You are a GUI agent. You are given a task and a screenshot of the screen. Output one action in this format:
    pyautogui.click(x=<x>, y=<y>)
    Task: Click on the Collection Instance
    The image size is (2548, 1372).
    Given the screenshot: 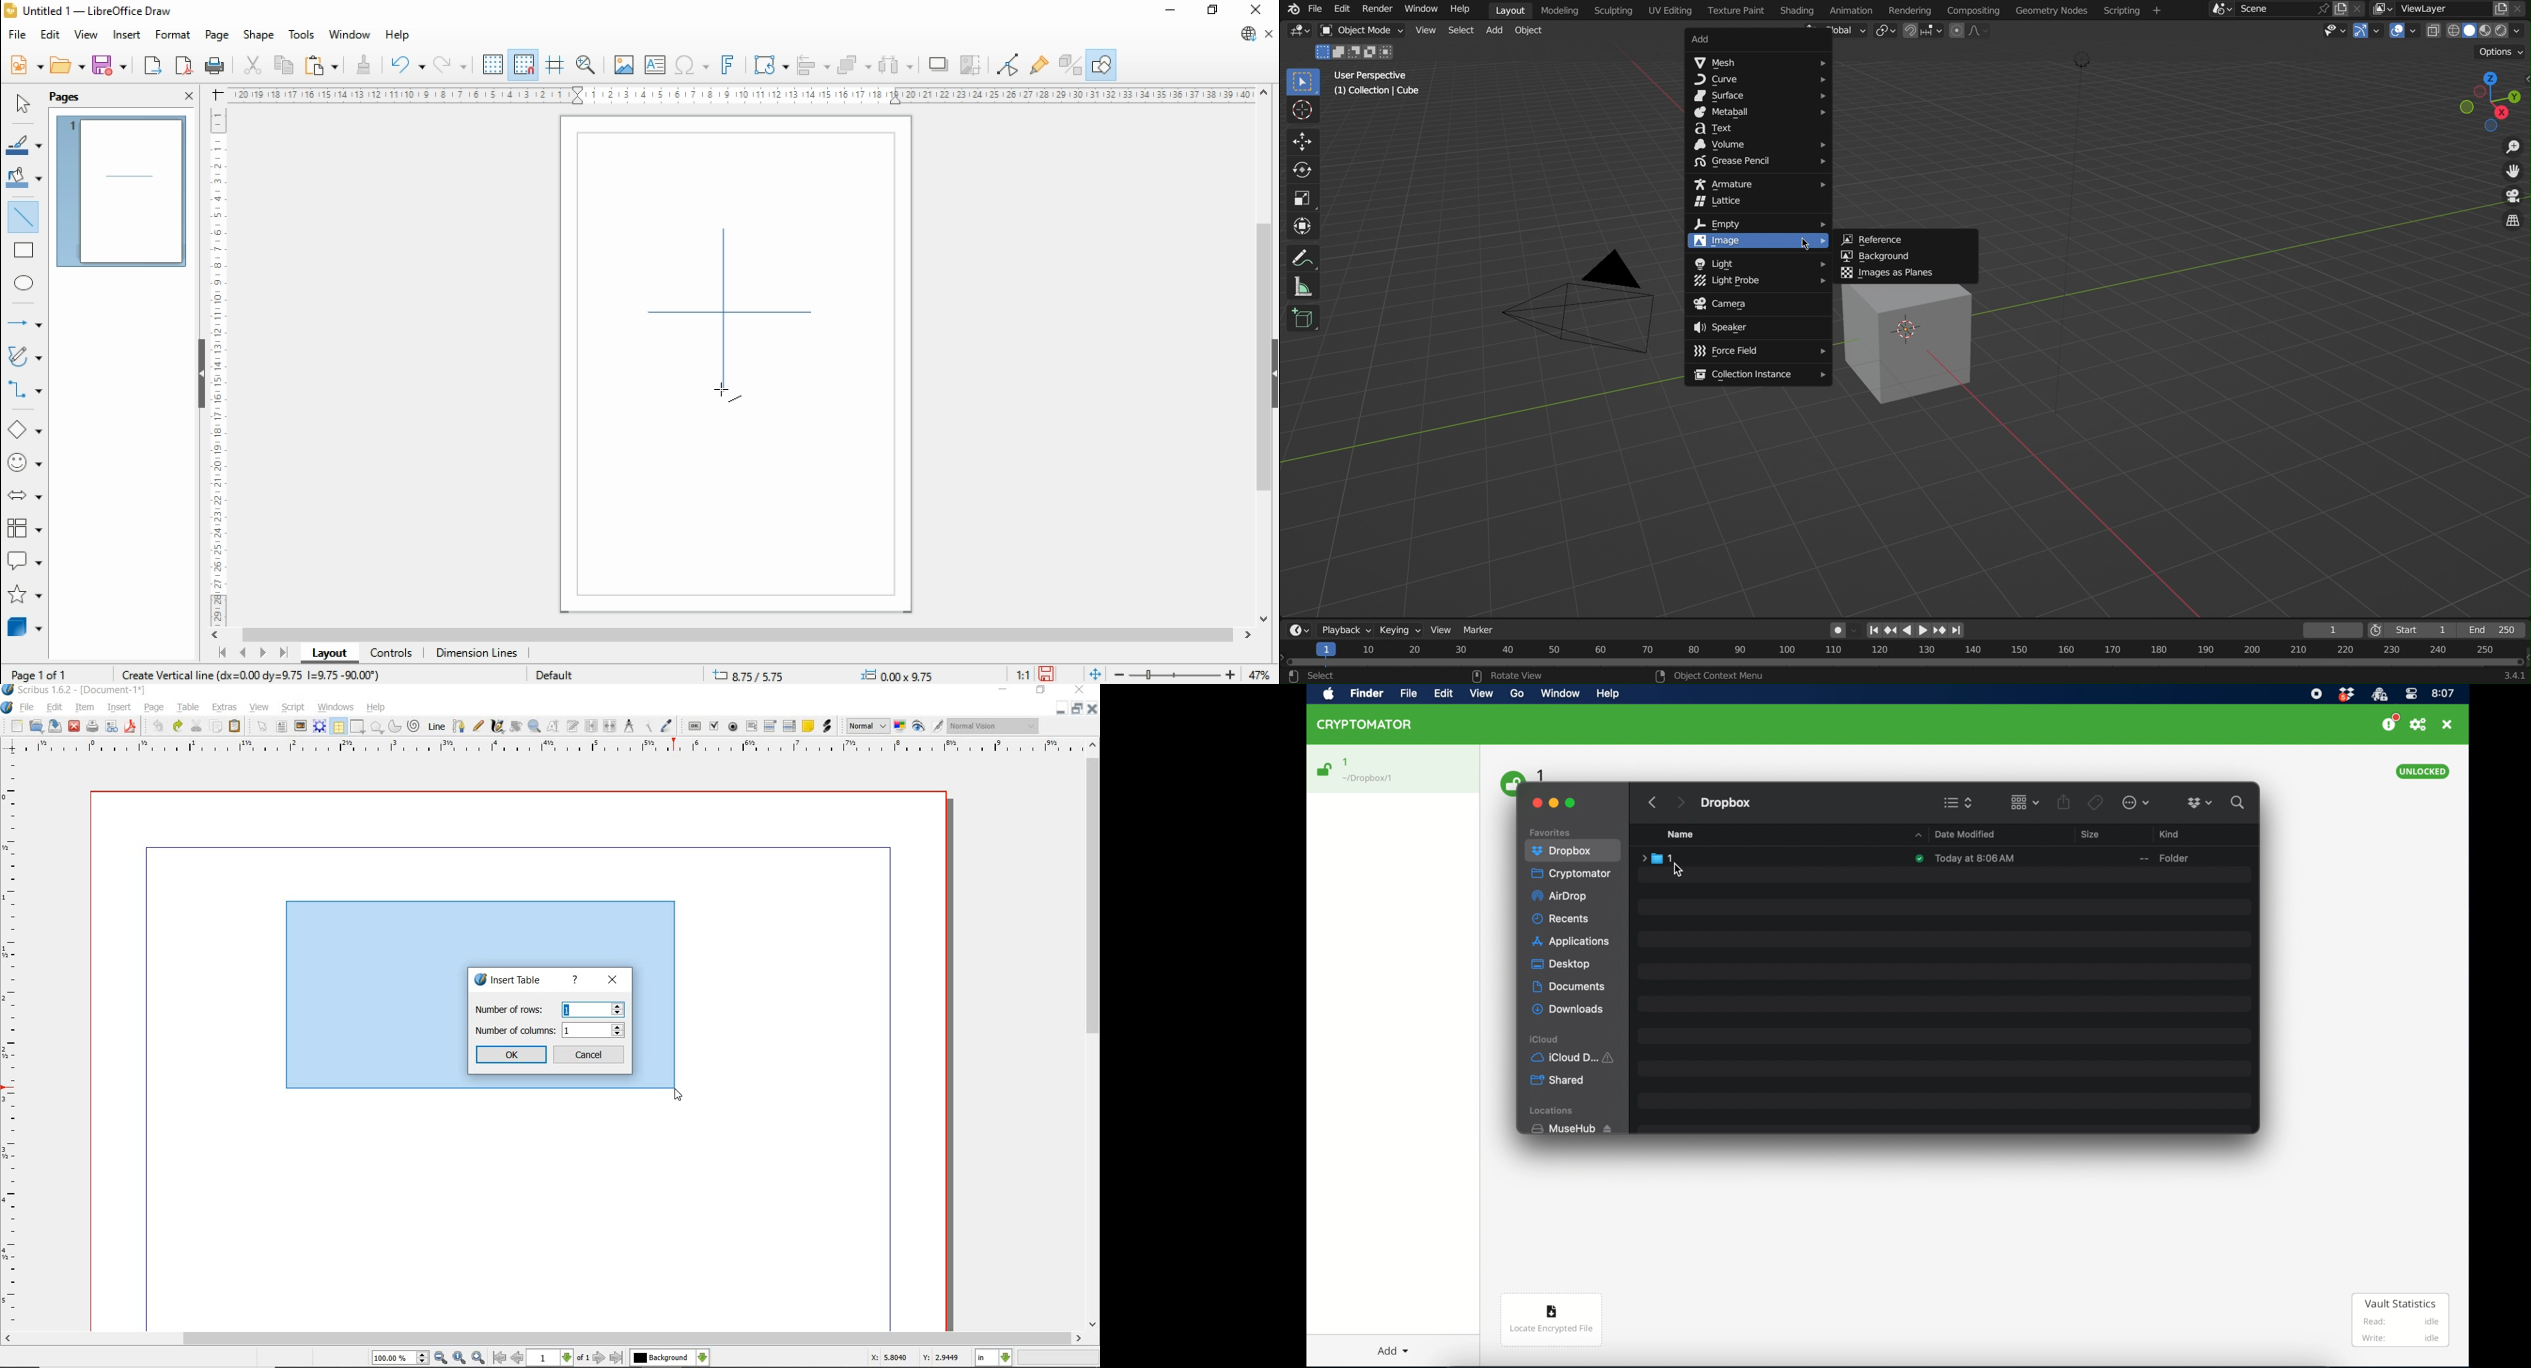 What is the action you would take?
    pyautogui.click(x=1756, y=373)
    